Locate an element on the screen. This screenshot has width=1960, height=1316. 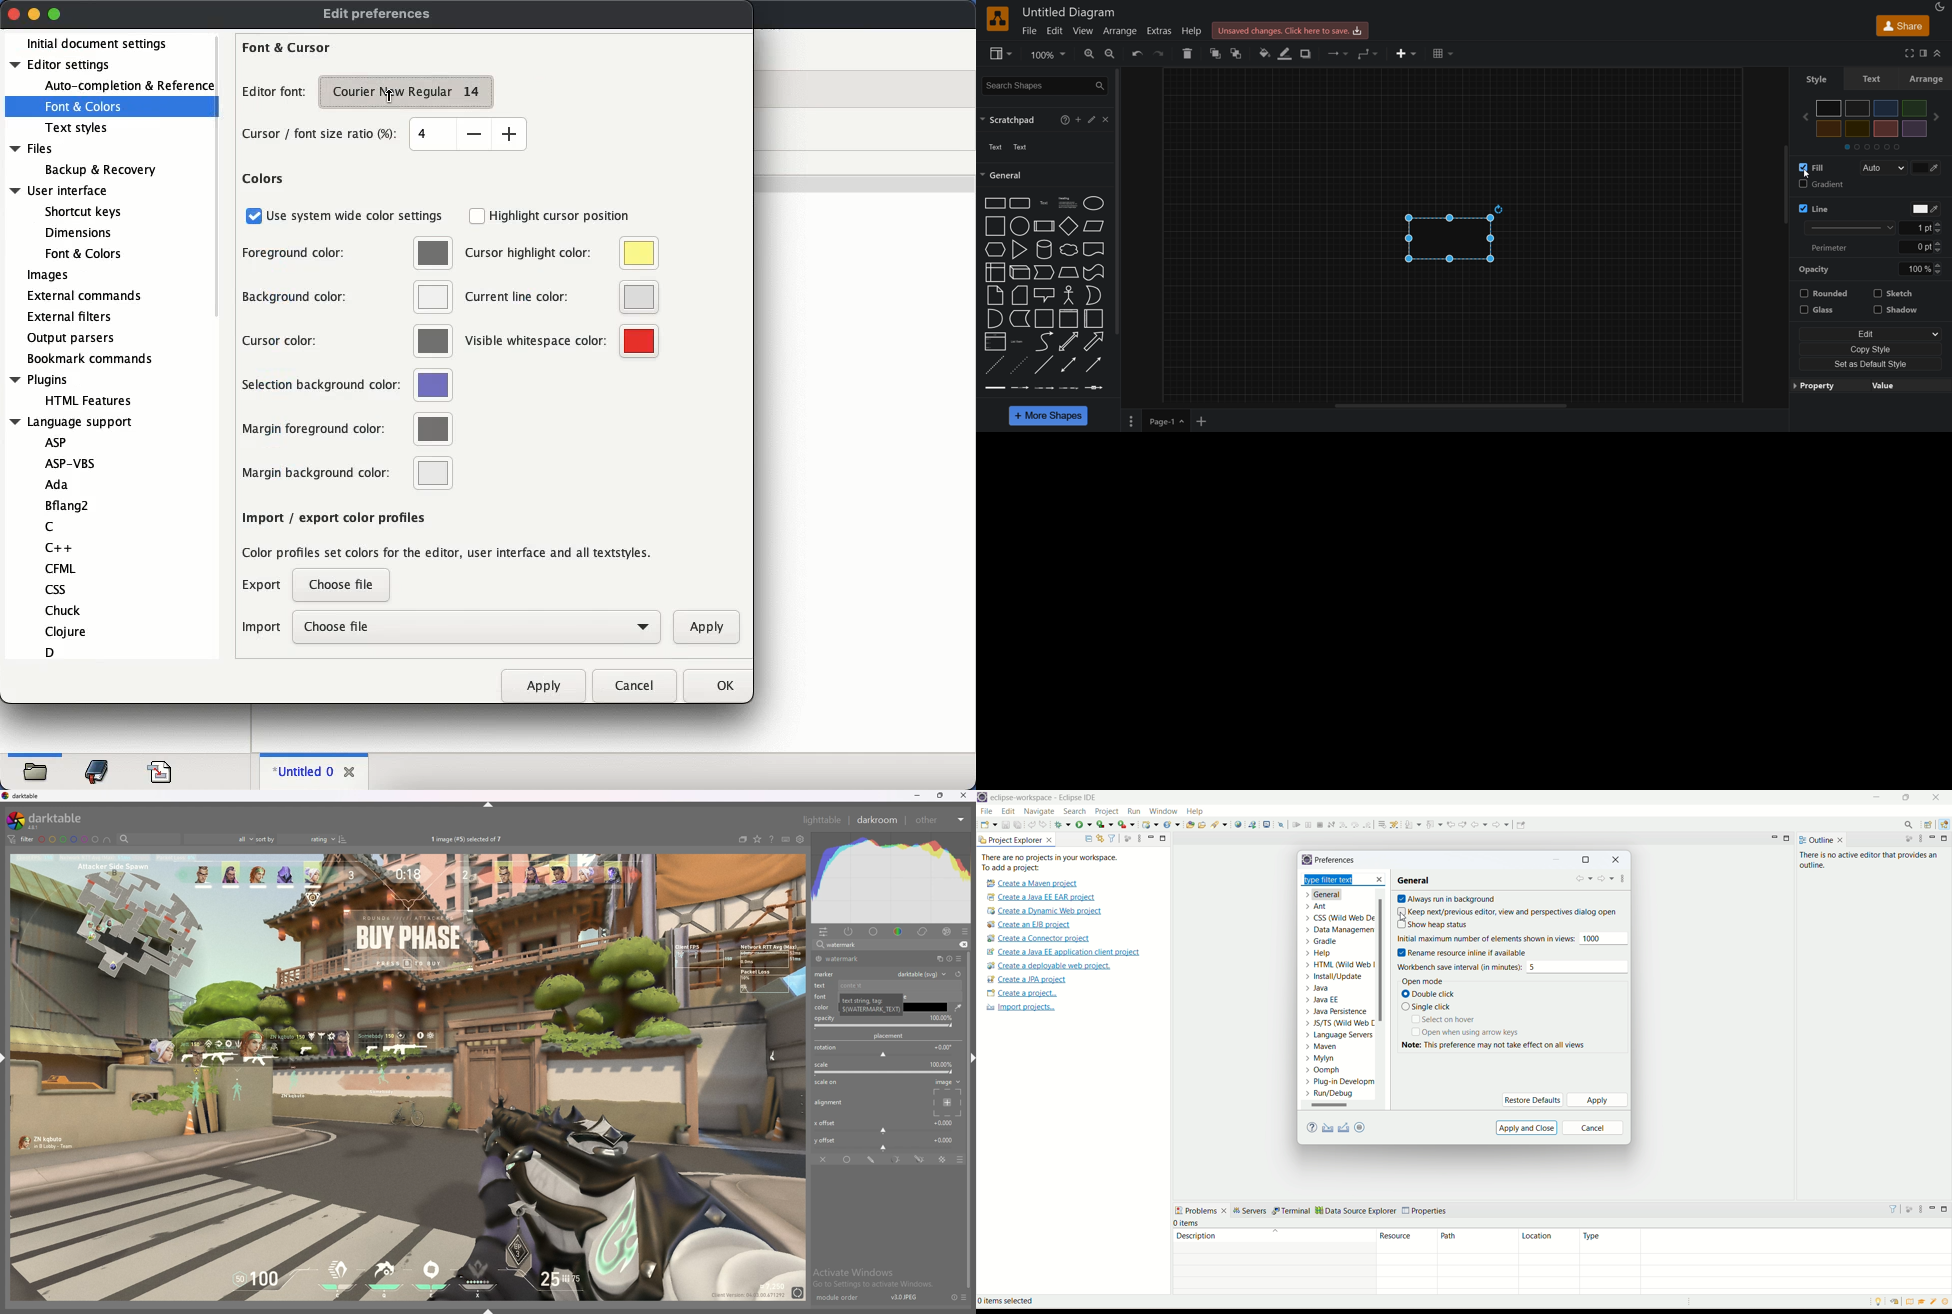
Note: This preference may not take effect on all views is located at coordinates (1505, 1045).